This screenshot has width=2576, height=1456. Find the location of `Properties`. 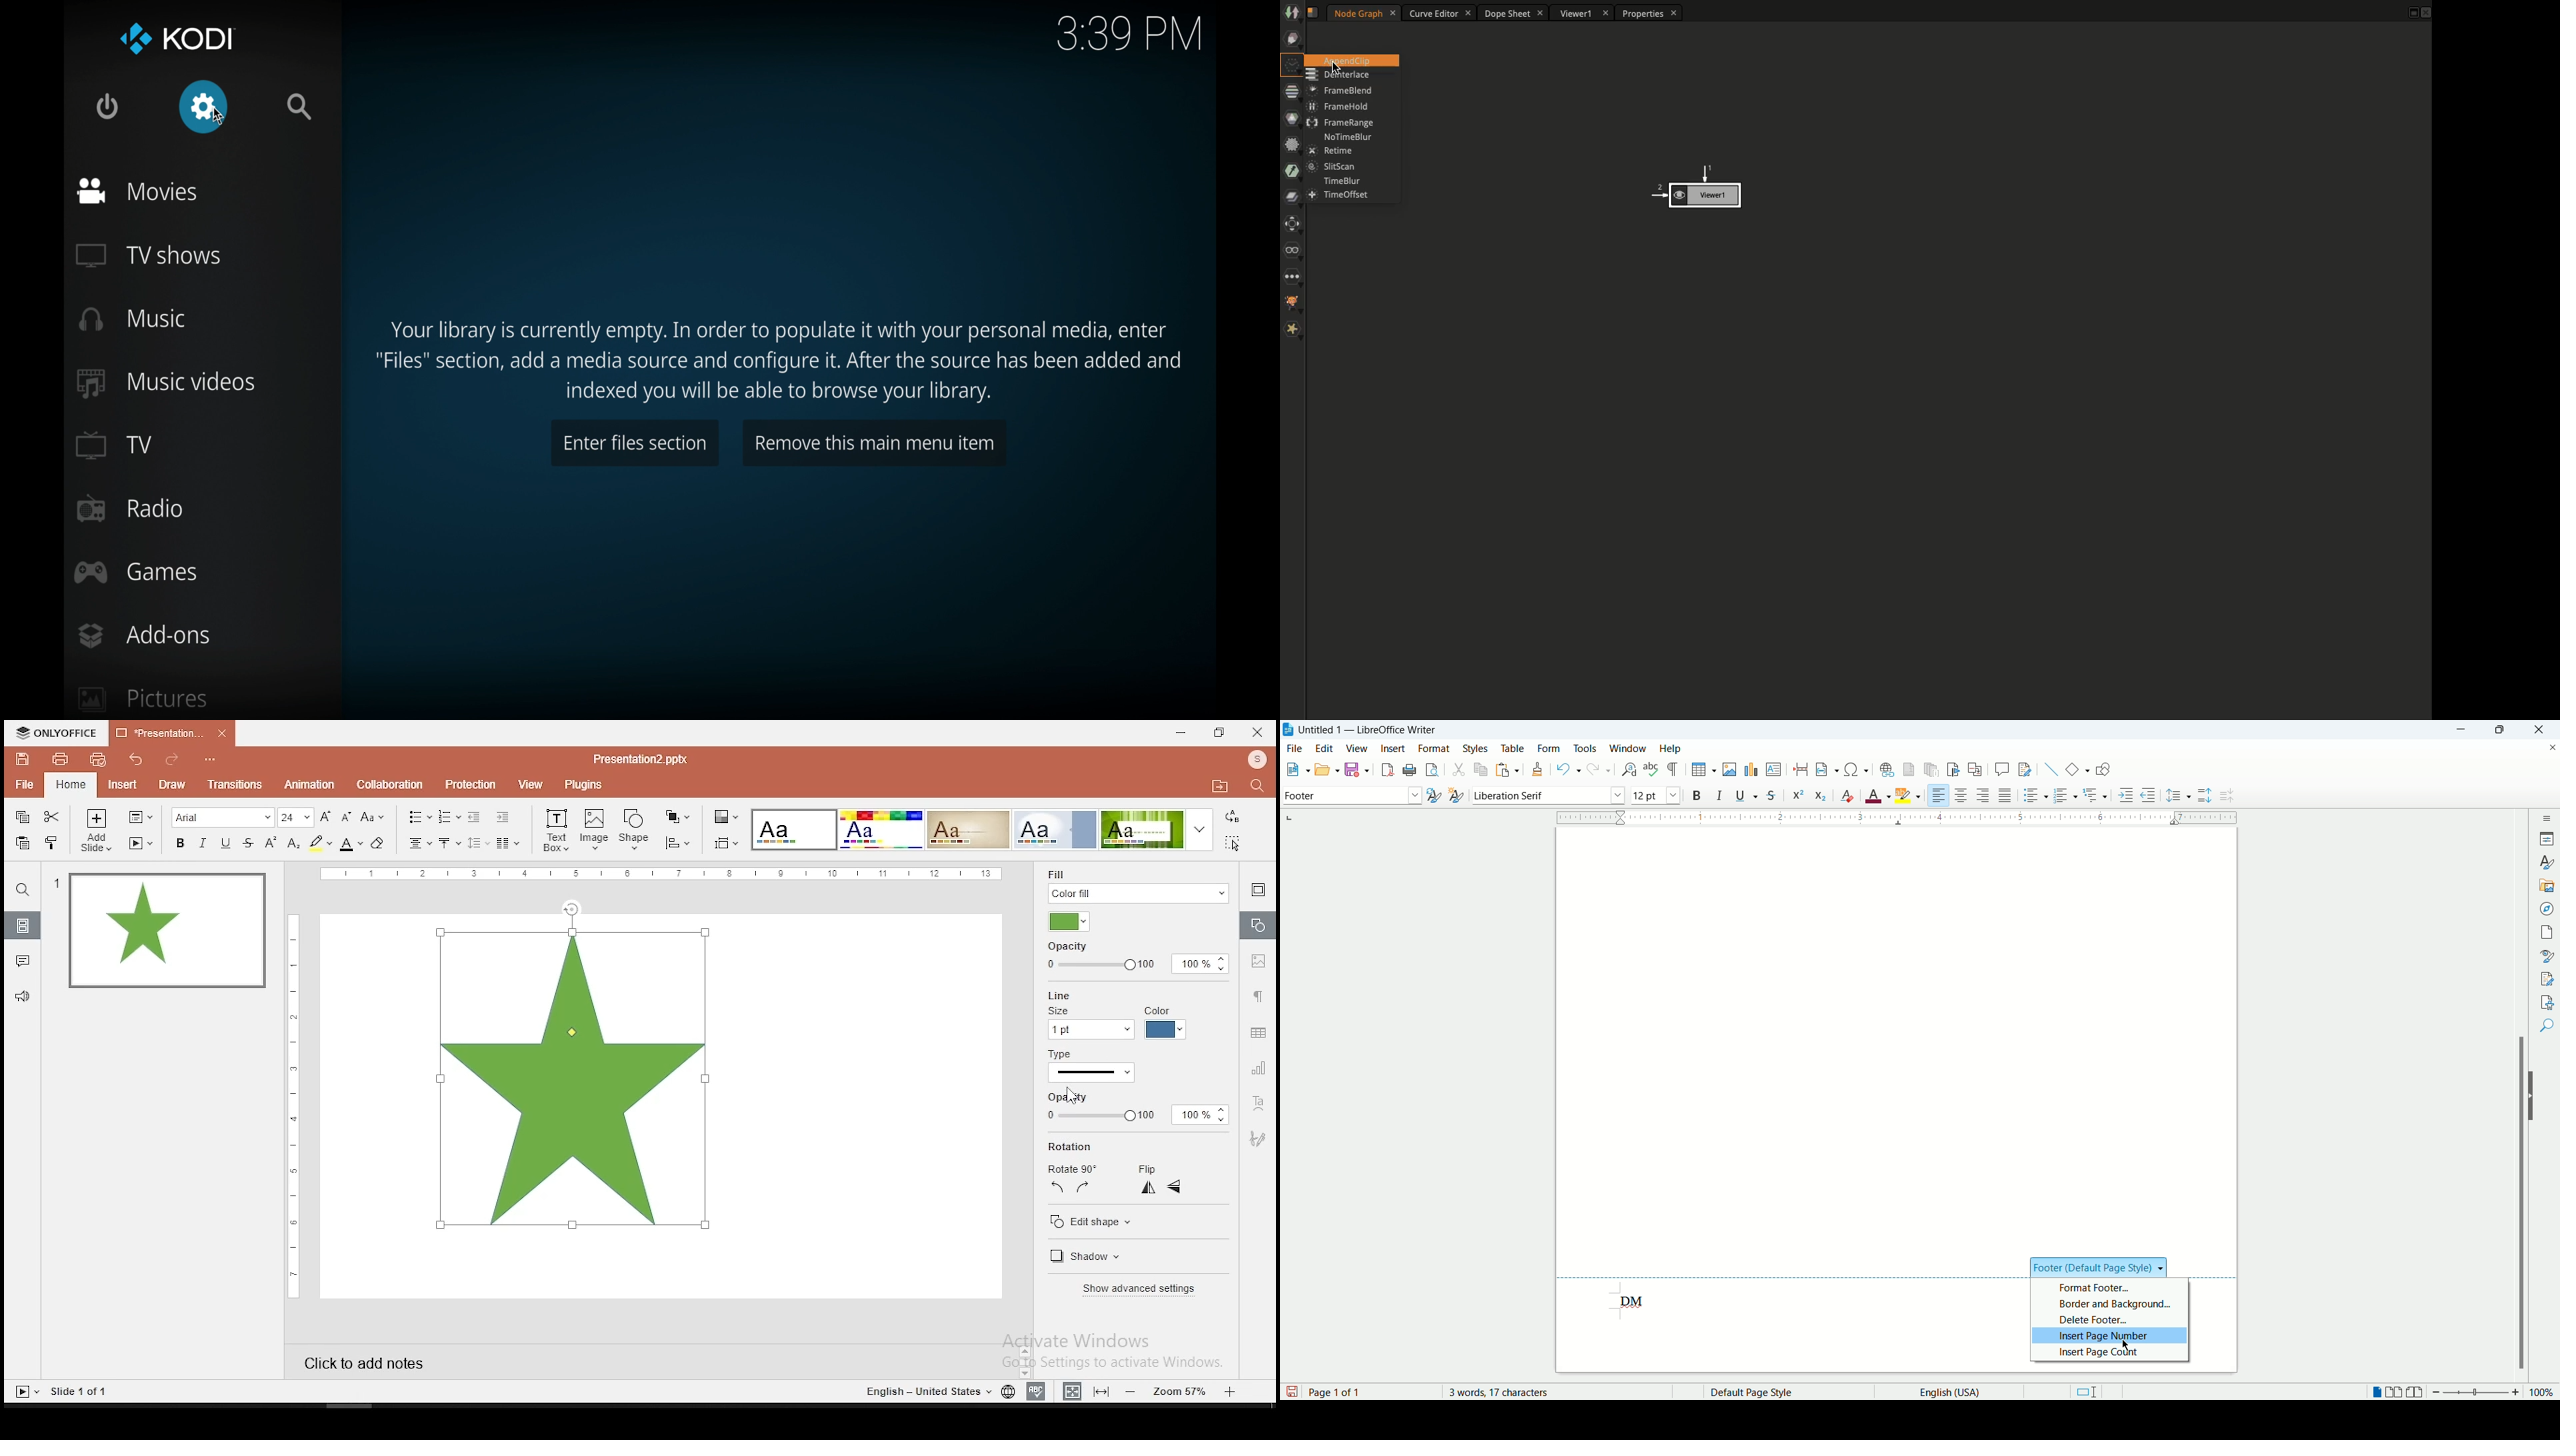

Properties is located at coordinates (1646, 14).